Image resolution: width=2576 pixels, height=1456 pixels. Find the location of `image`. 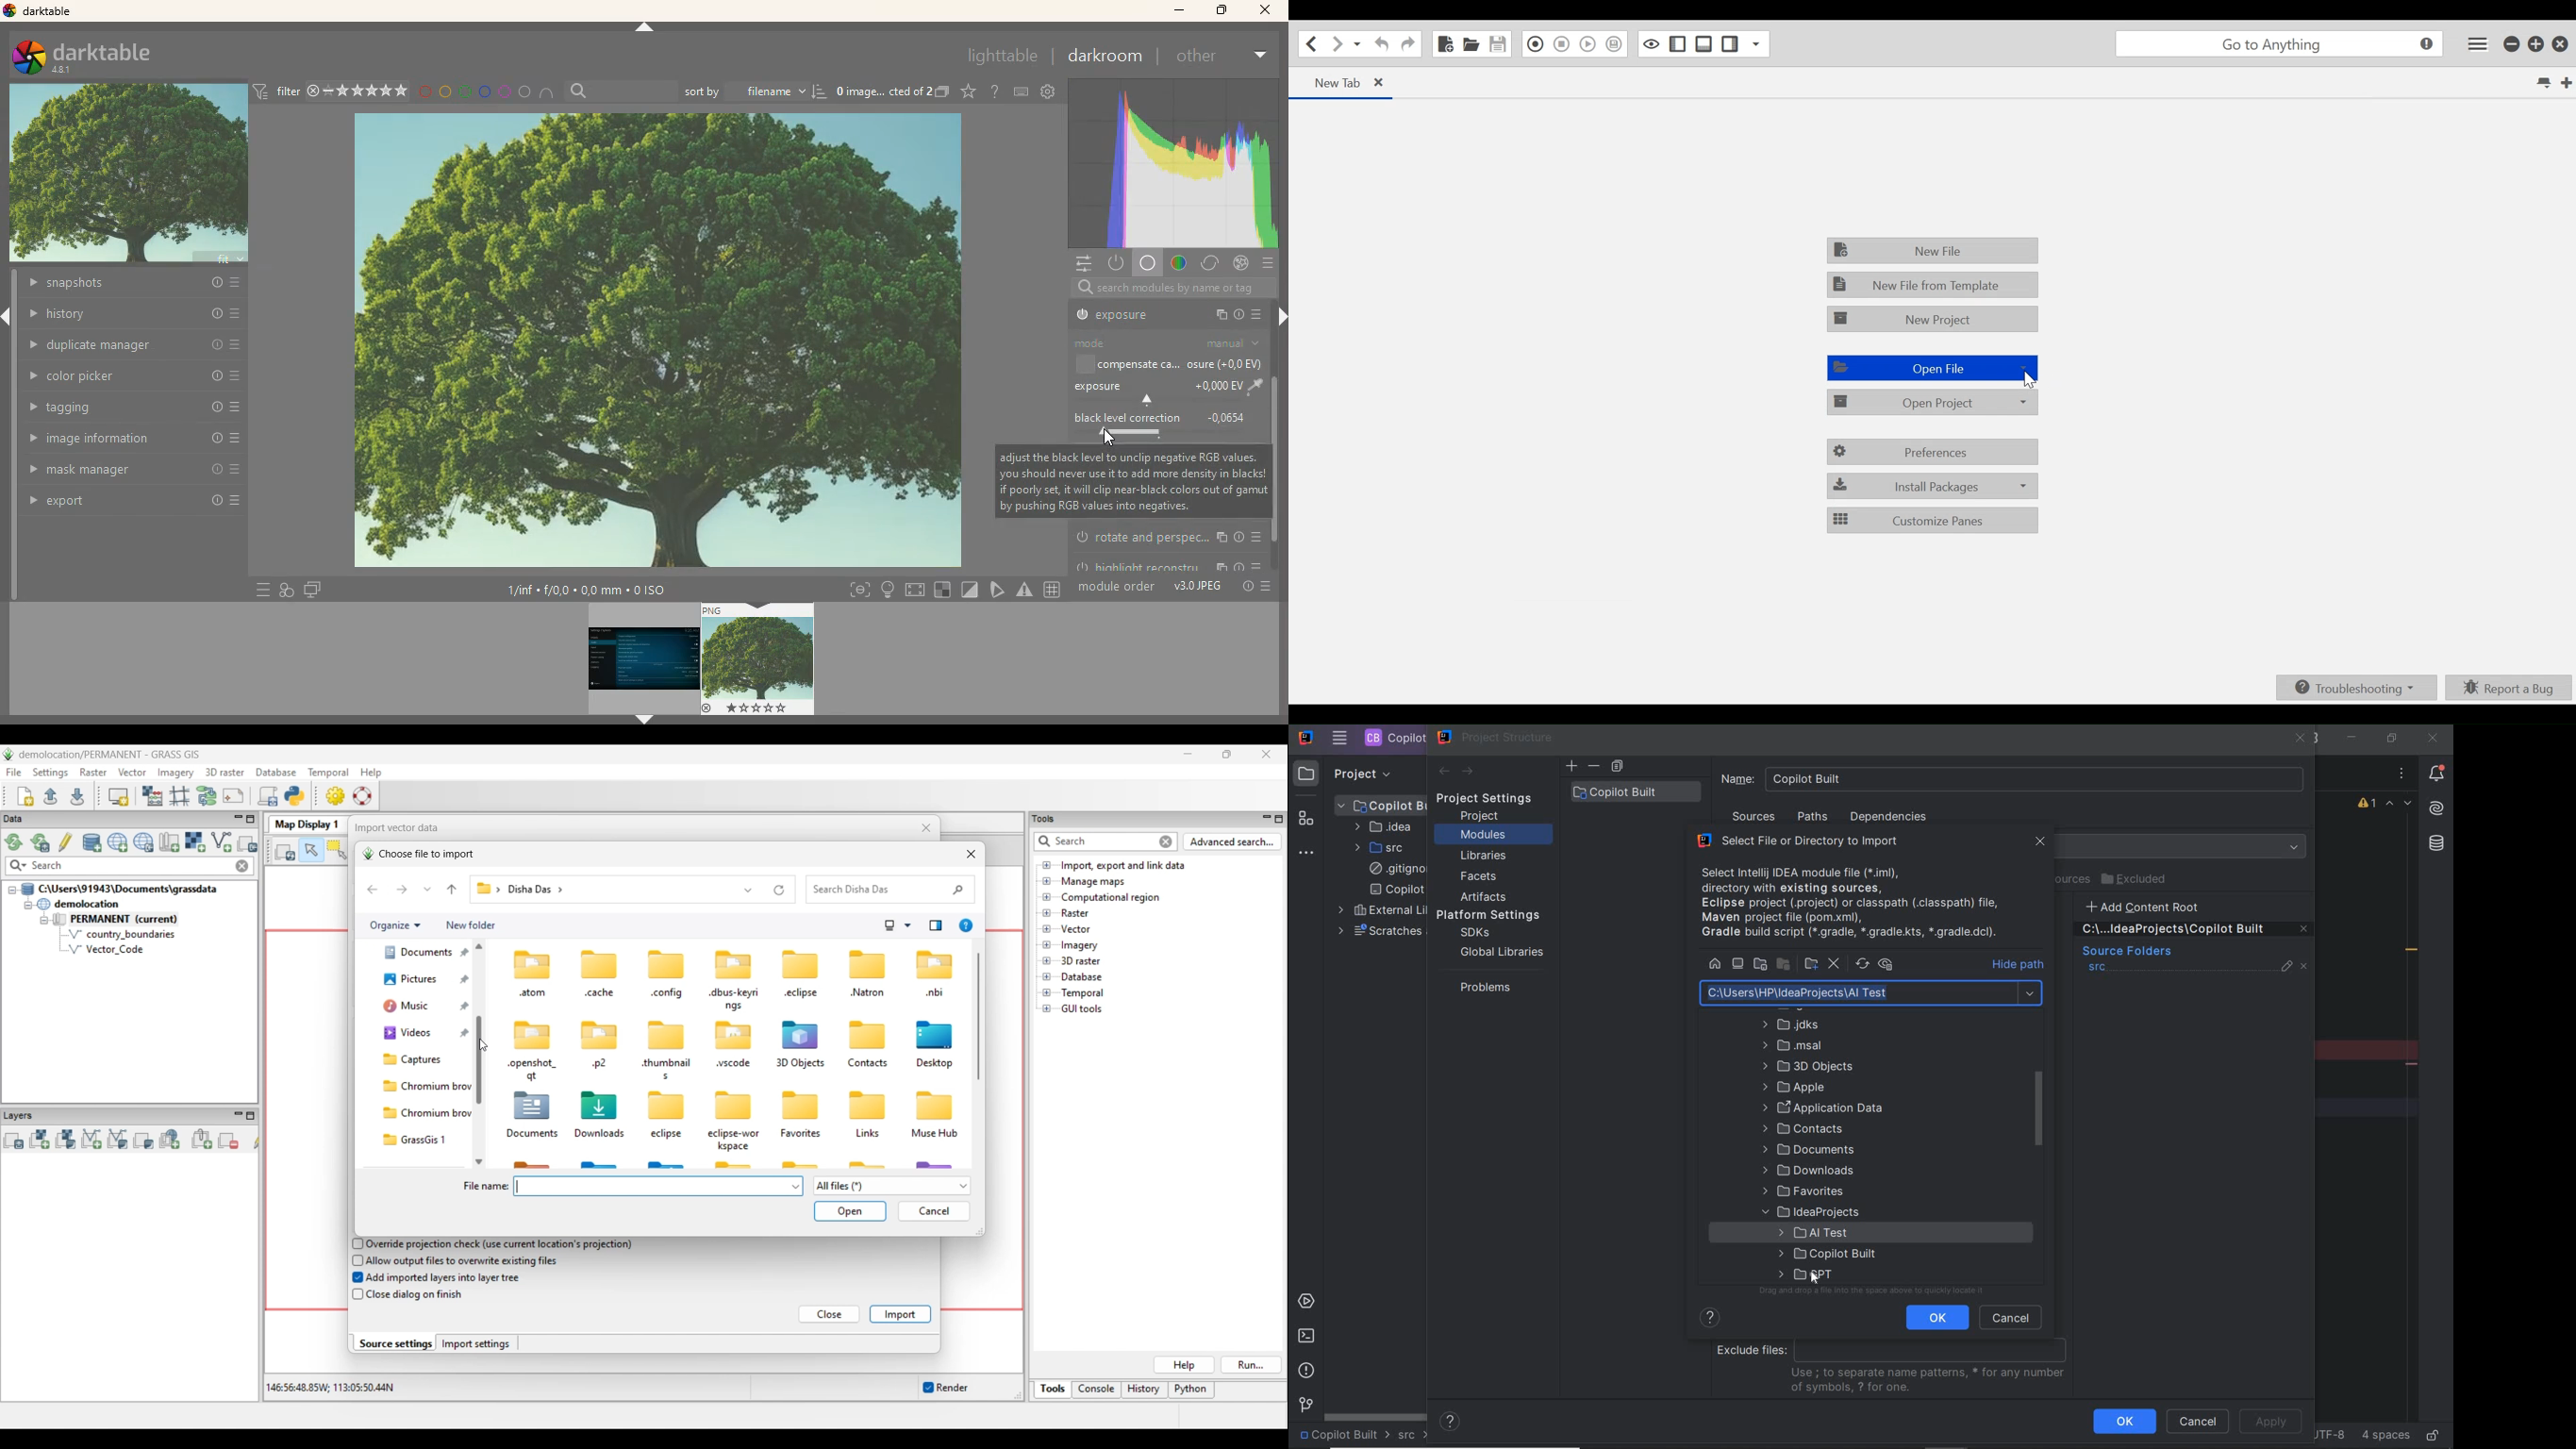

image is located at coordinates (653, 337).